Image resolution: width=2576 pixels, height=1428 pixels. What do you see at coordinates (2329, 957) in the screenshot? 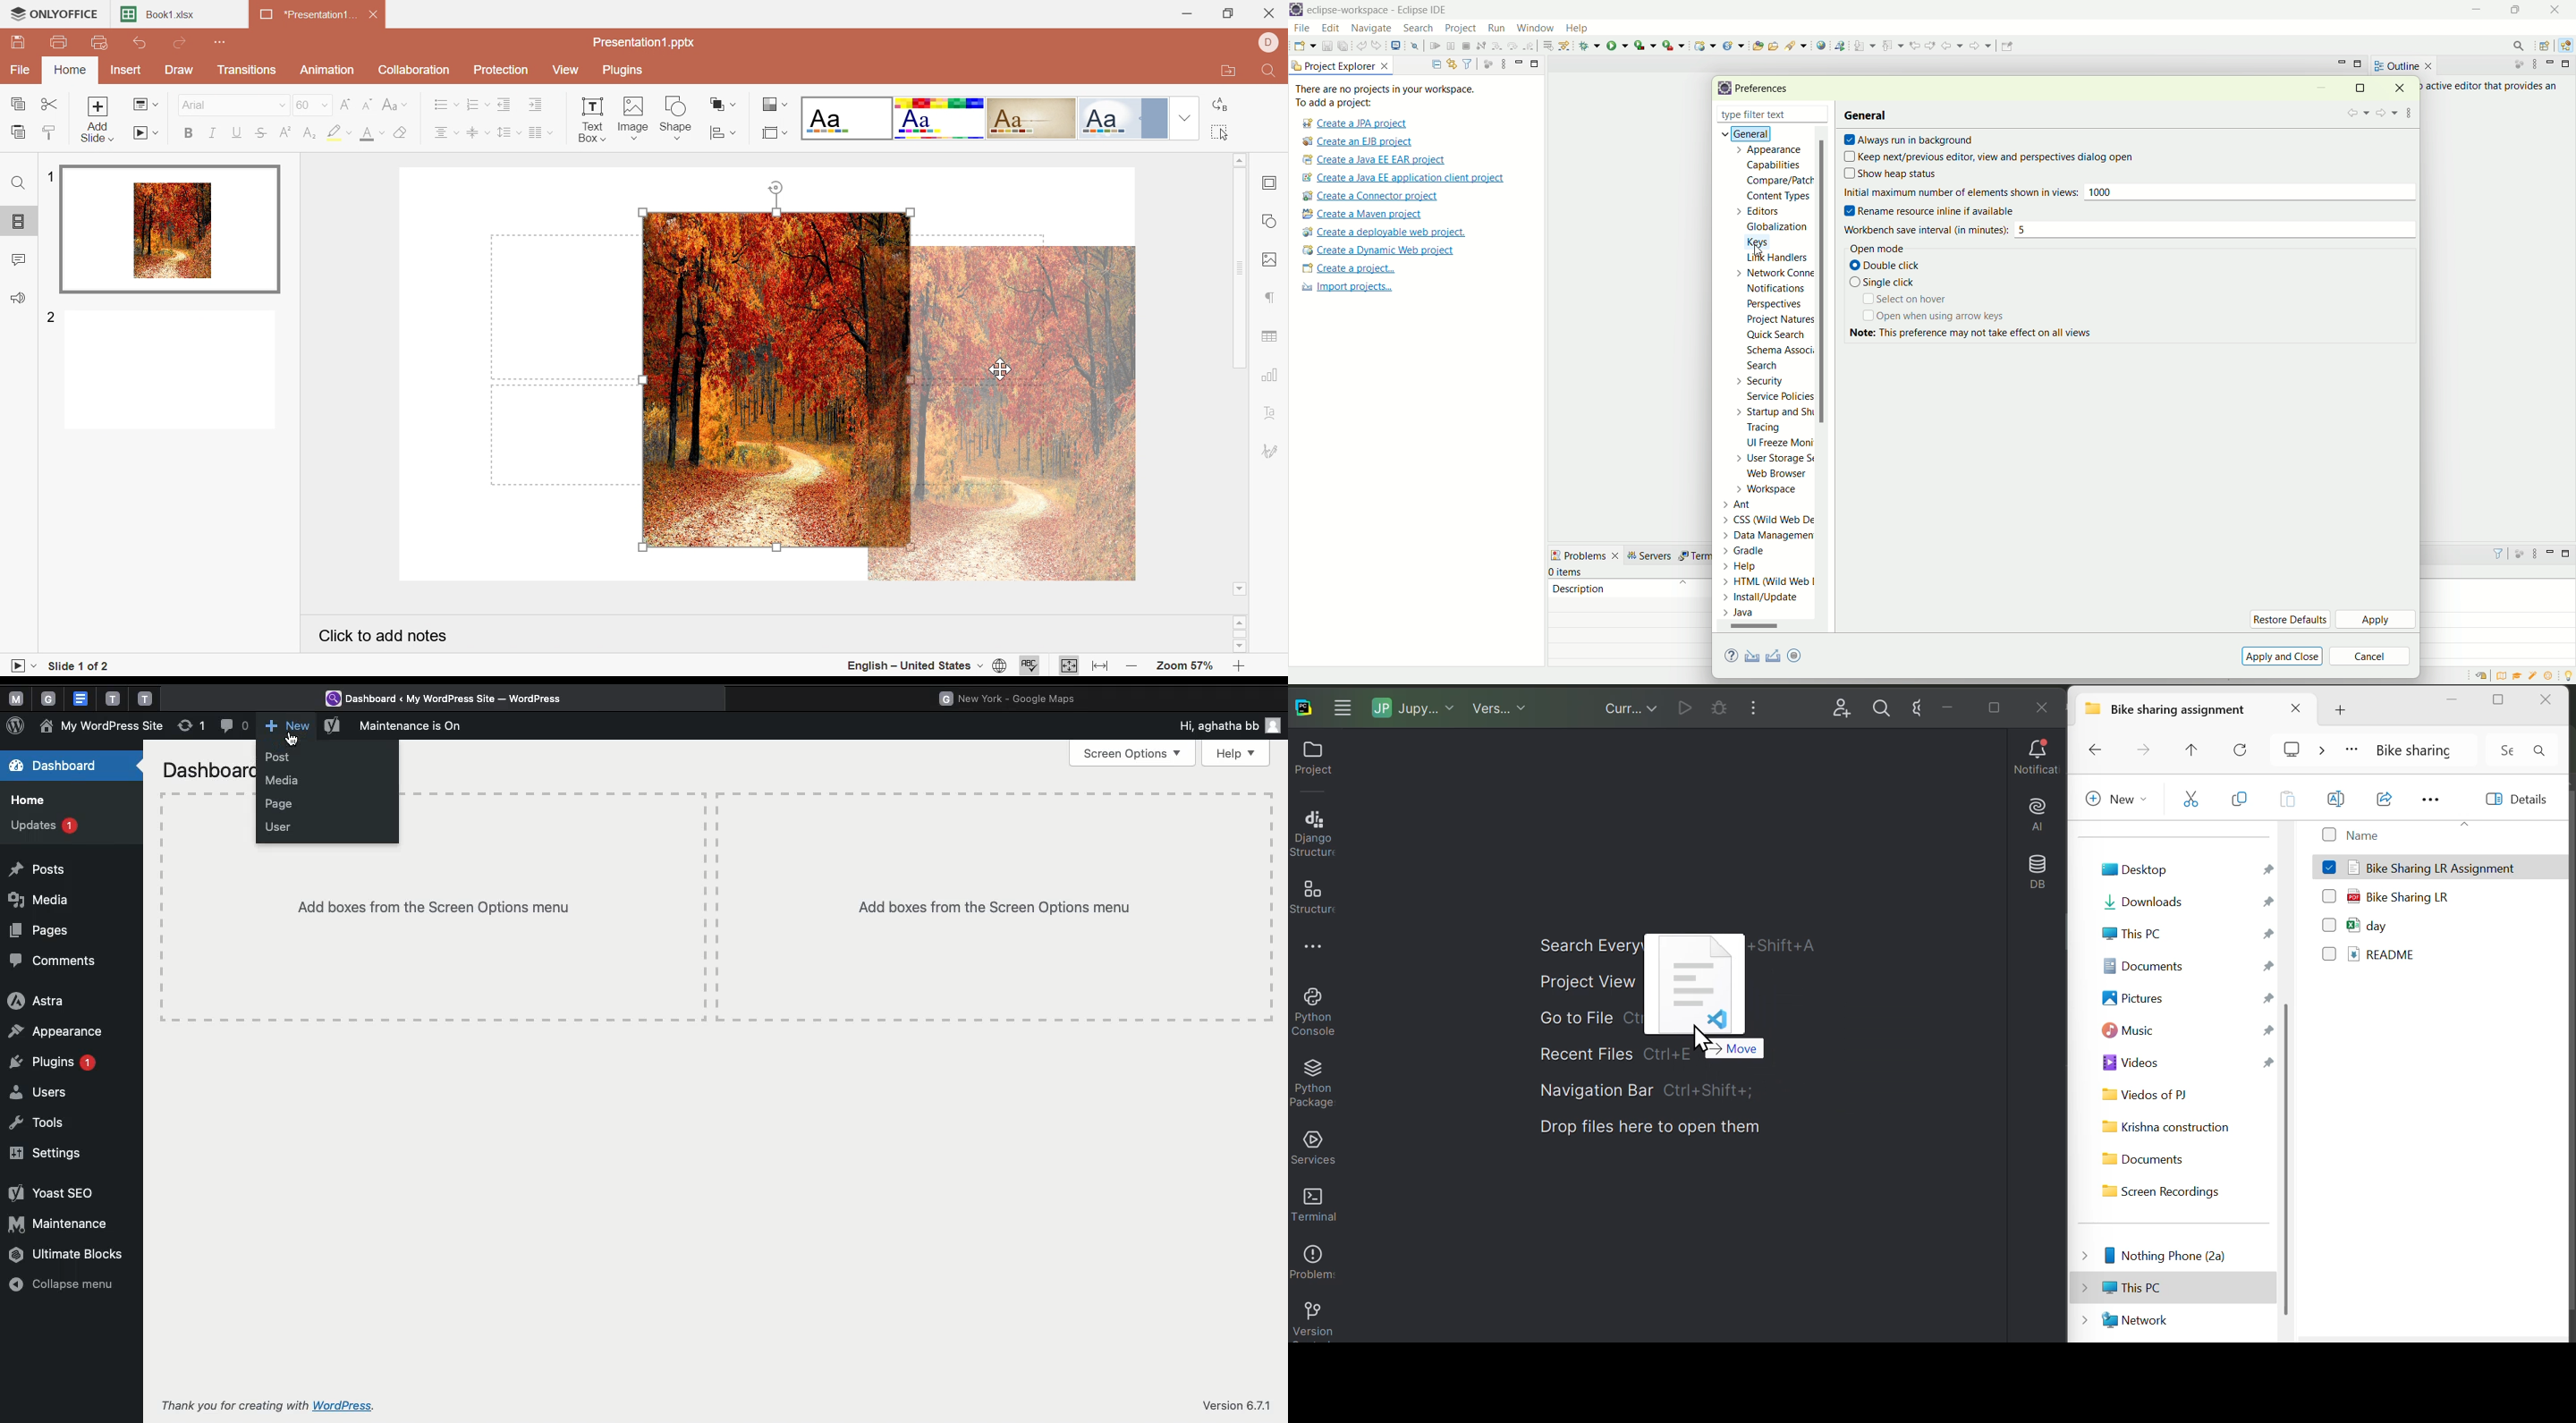
I see `Checkbox` at bounding box center [2329, 957].